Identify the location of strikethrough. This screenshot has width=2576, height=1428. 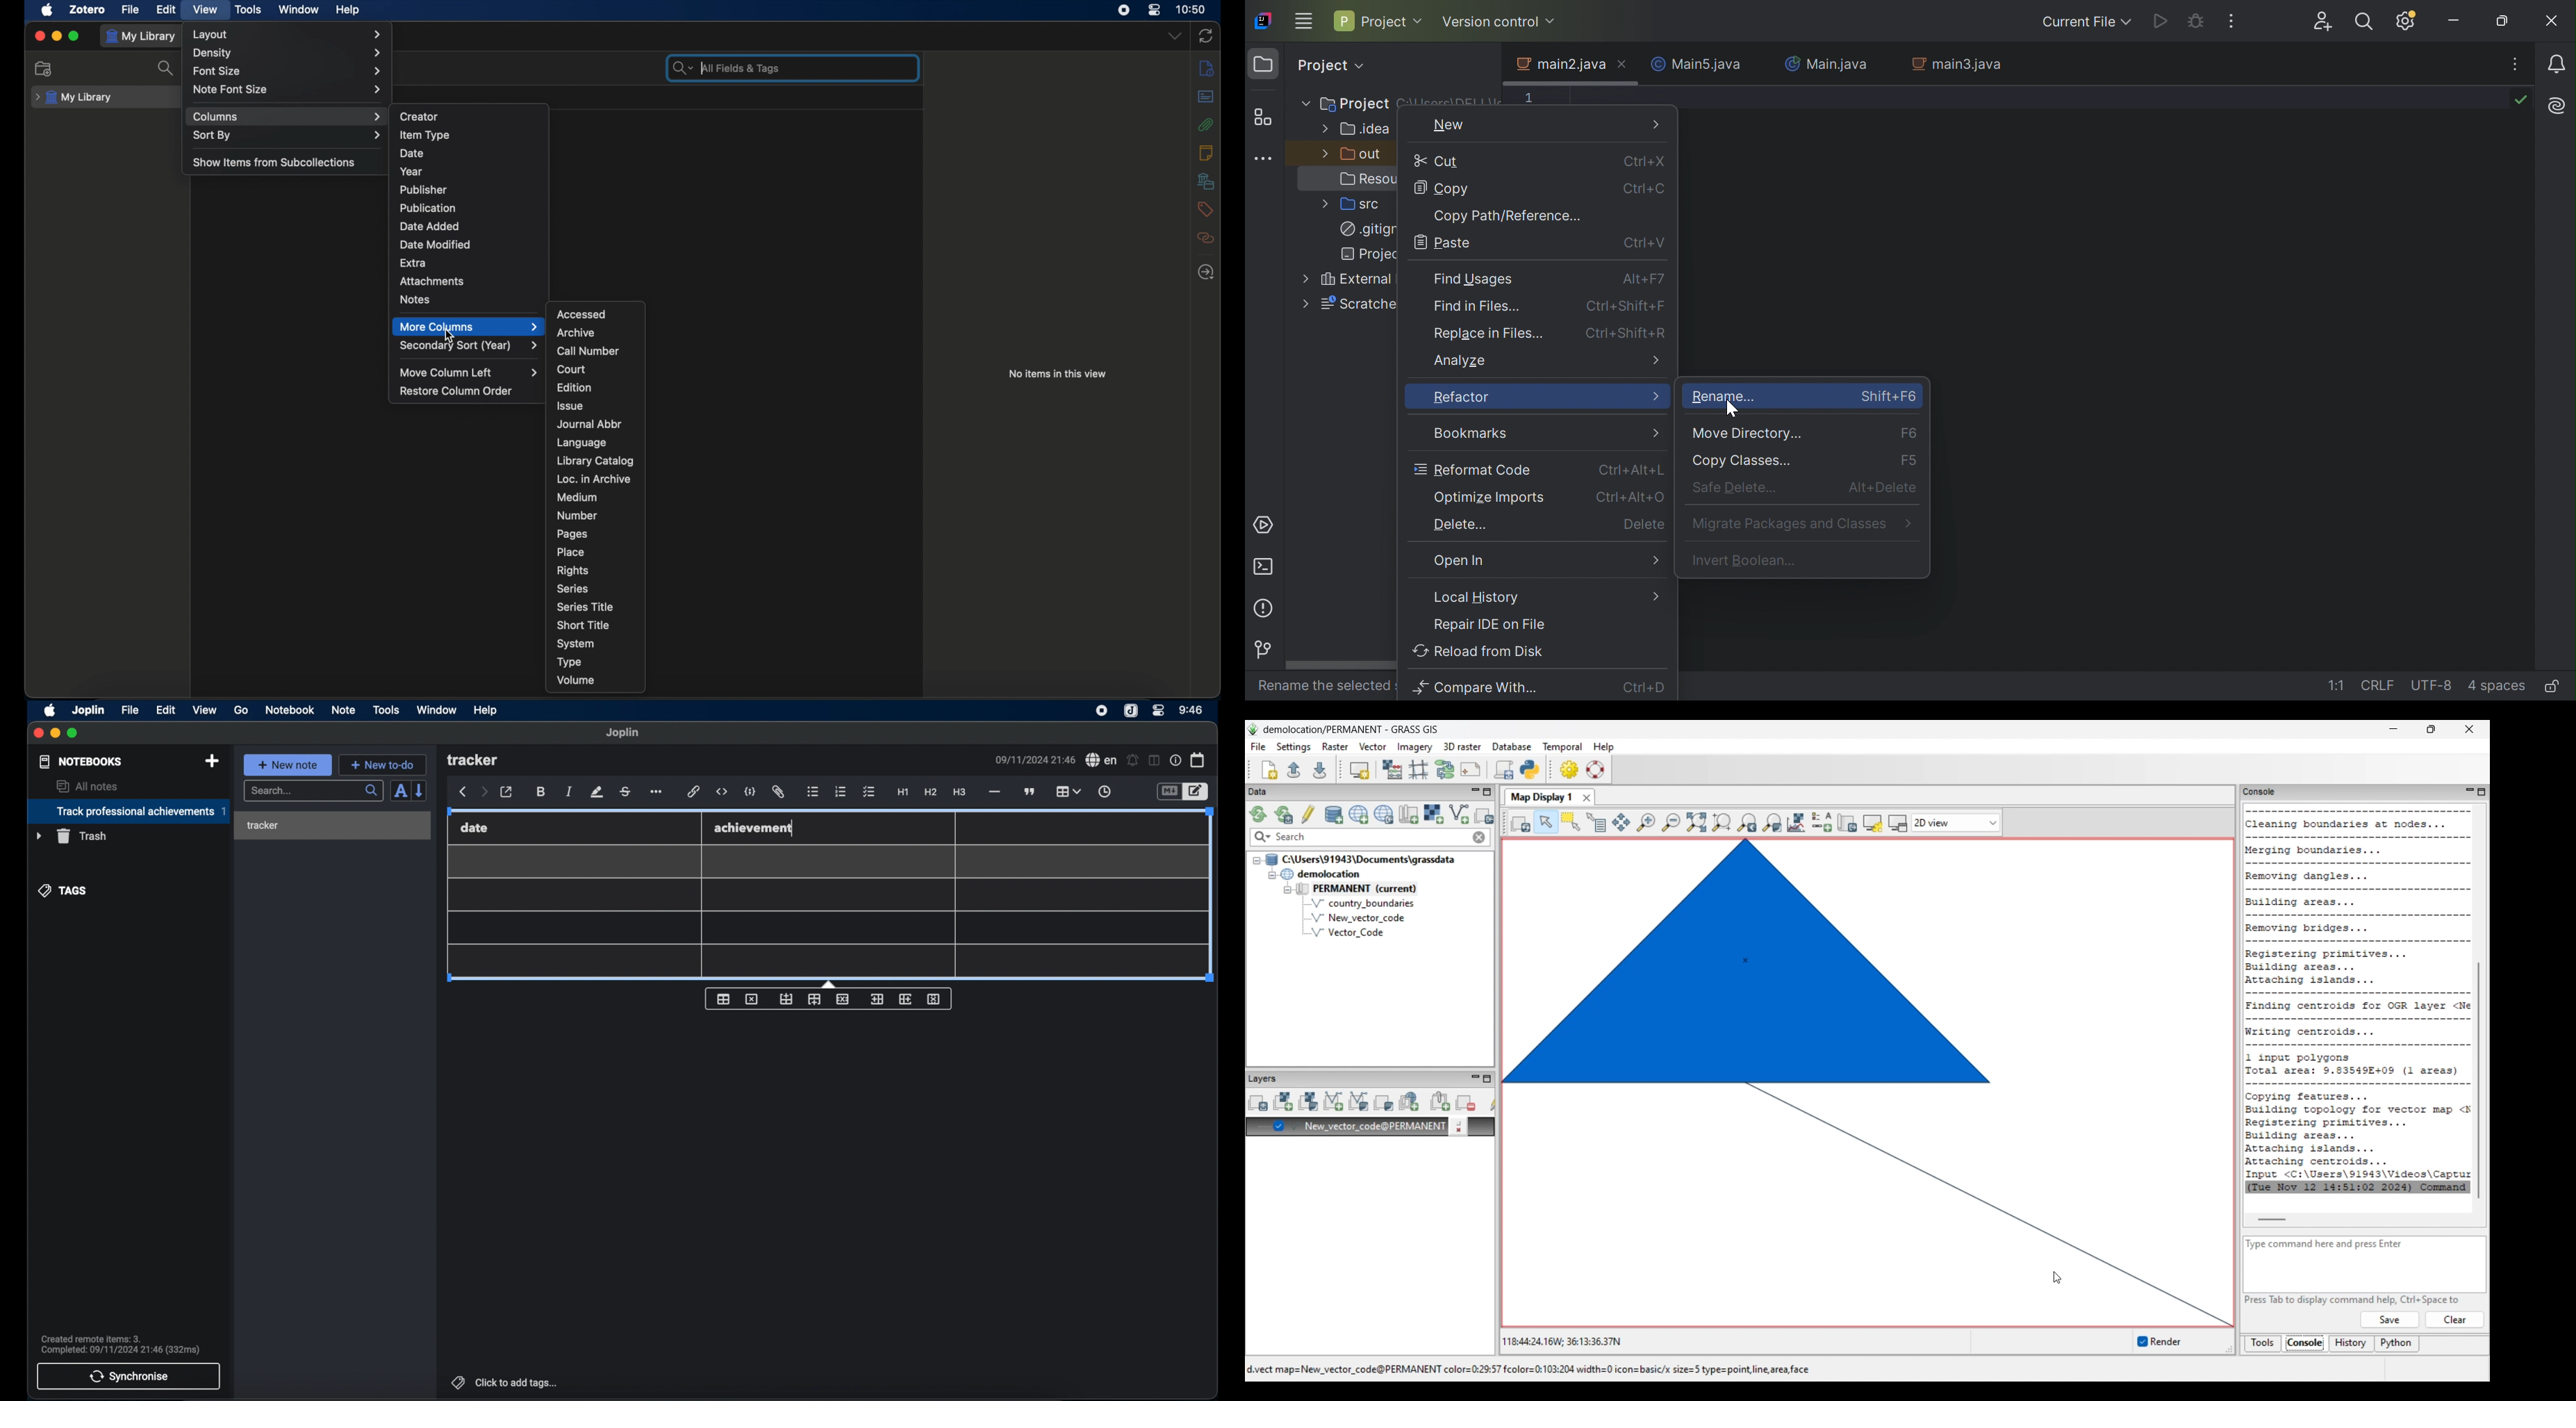
(626, 791).